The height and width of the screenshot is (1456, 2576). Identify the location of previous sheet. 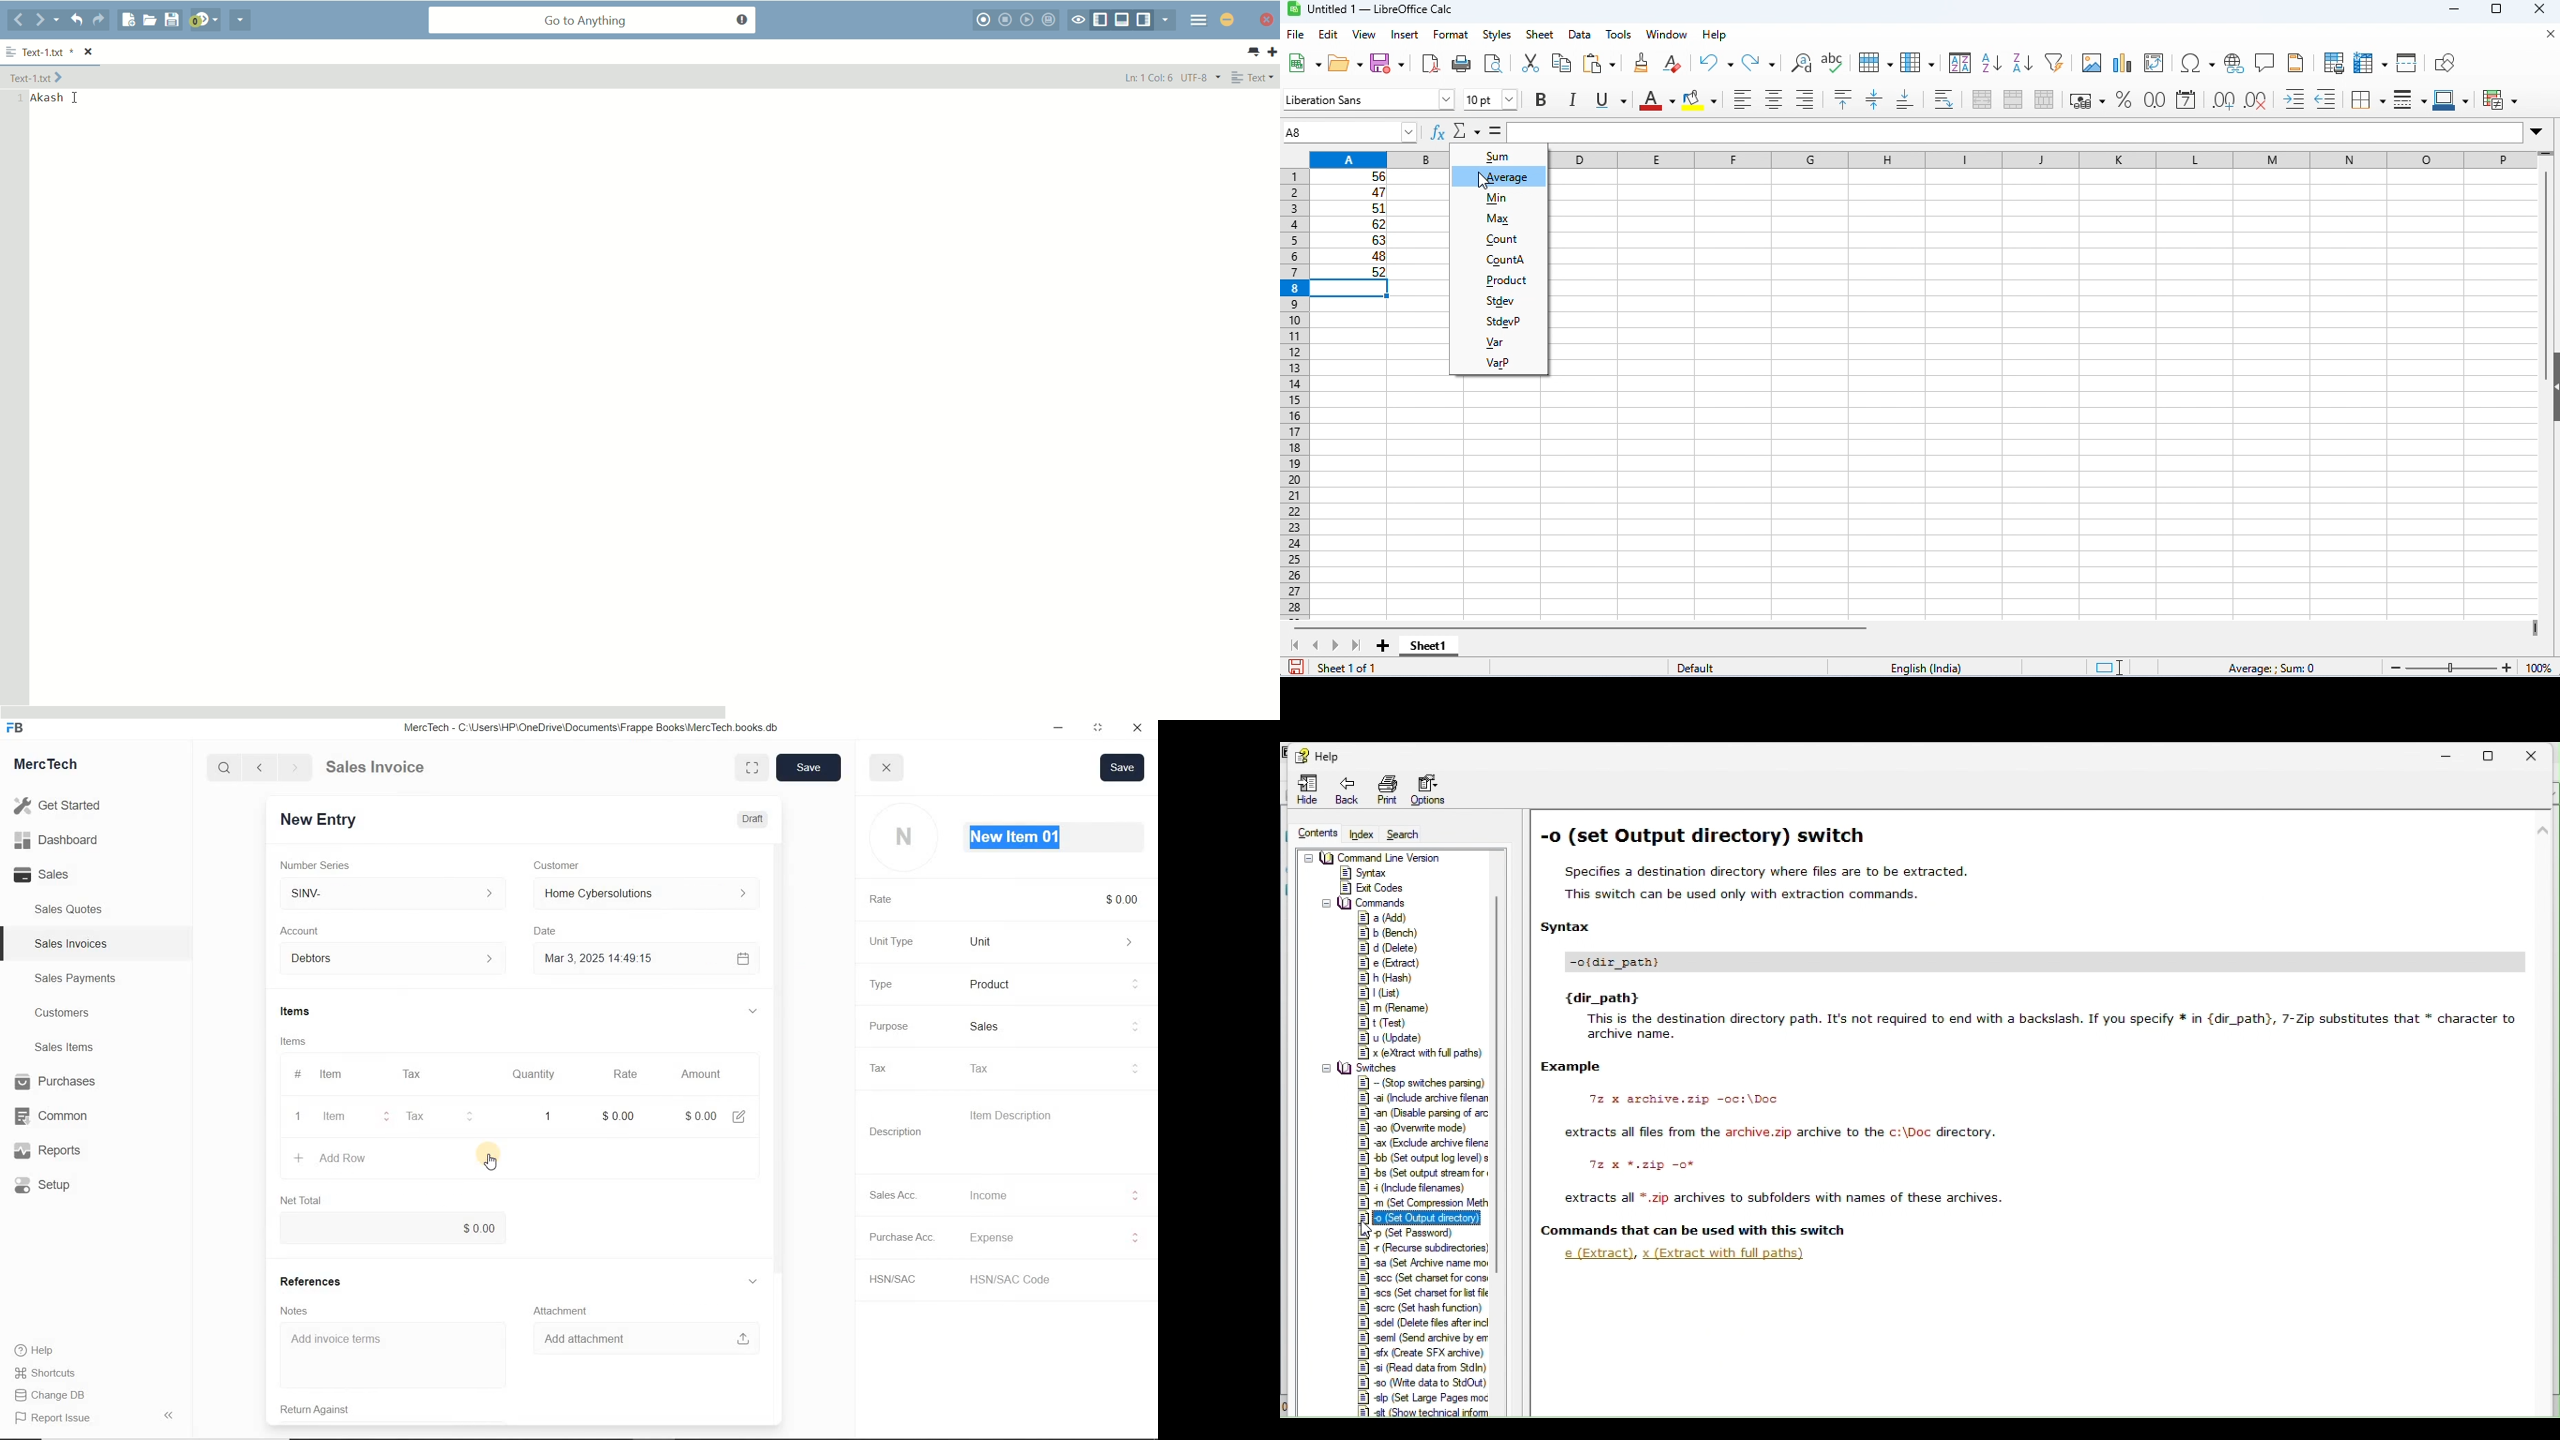
(1317, 645).